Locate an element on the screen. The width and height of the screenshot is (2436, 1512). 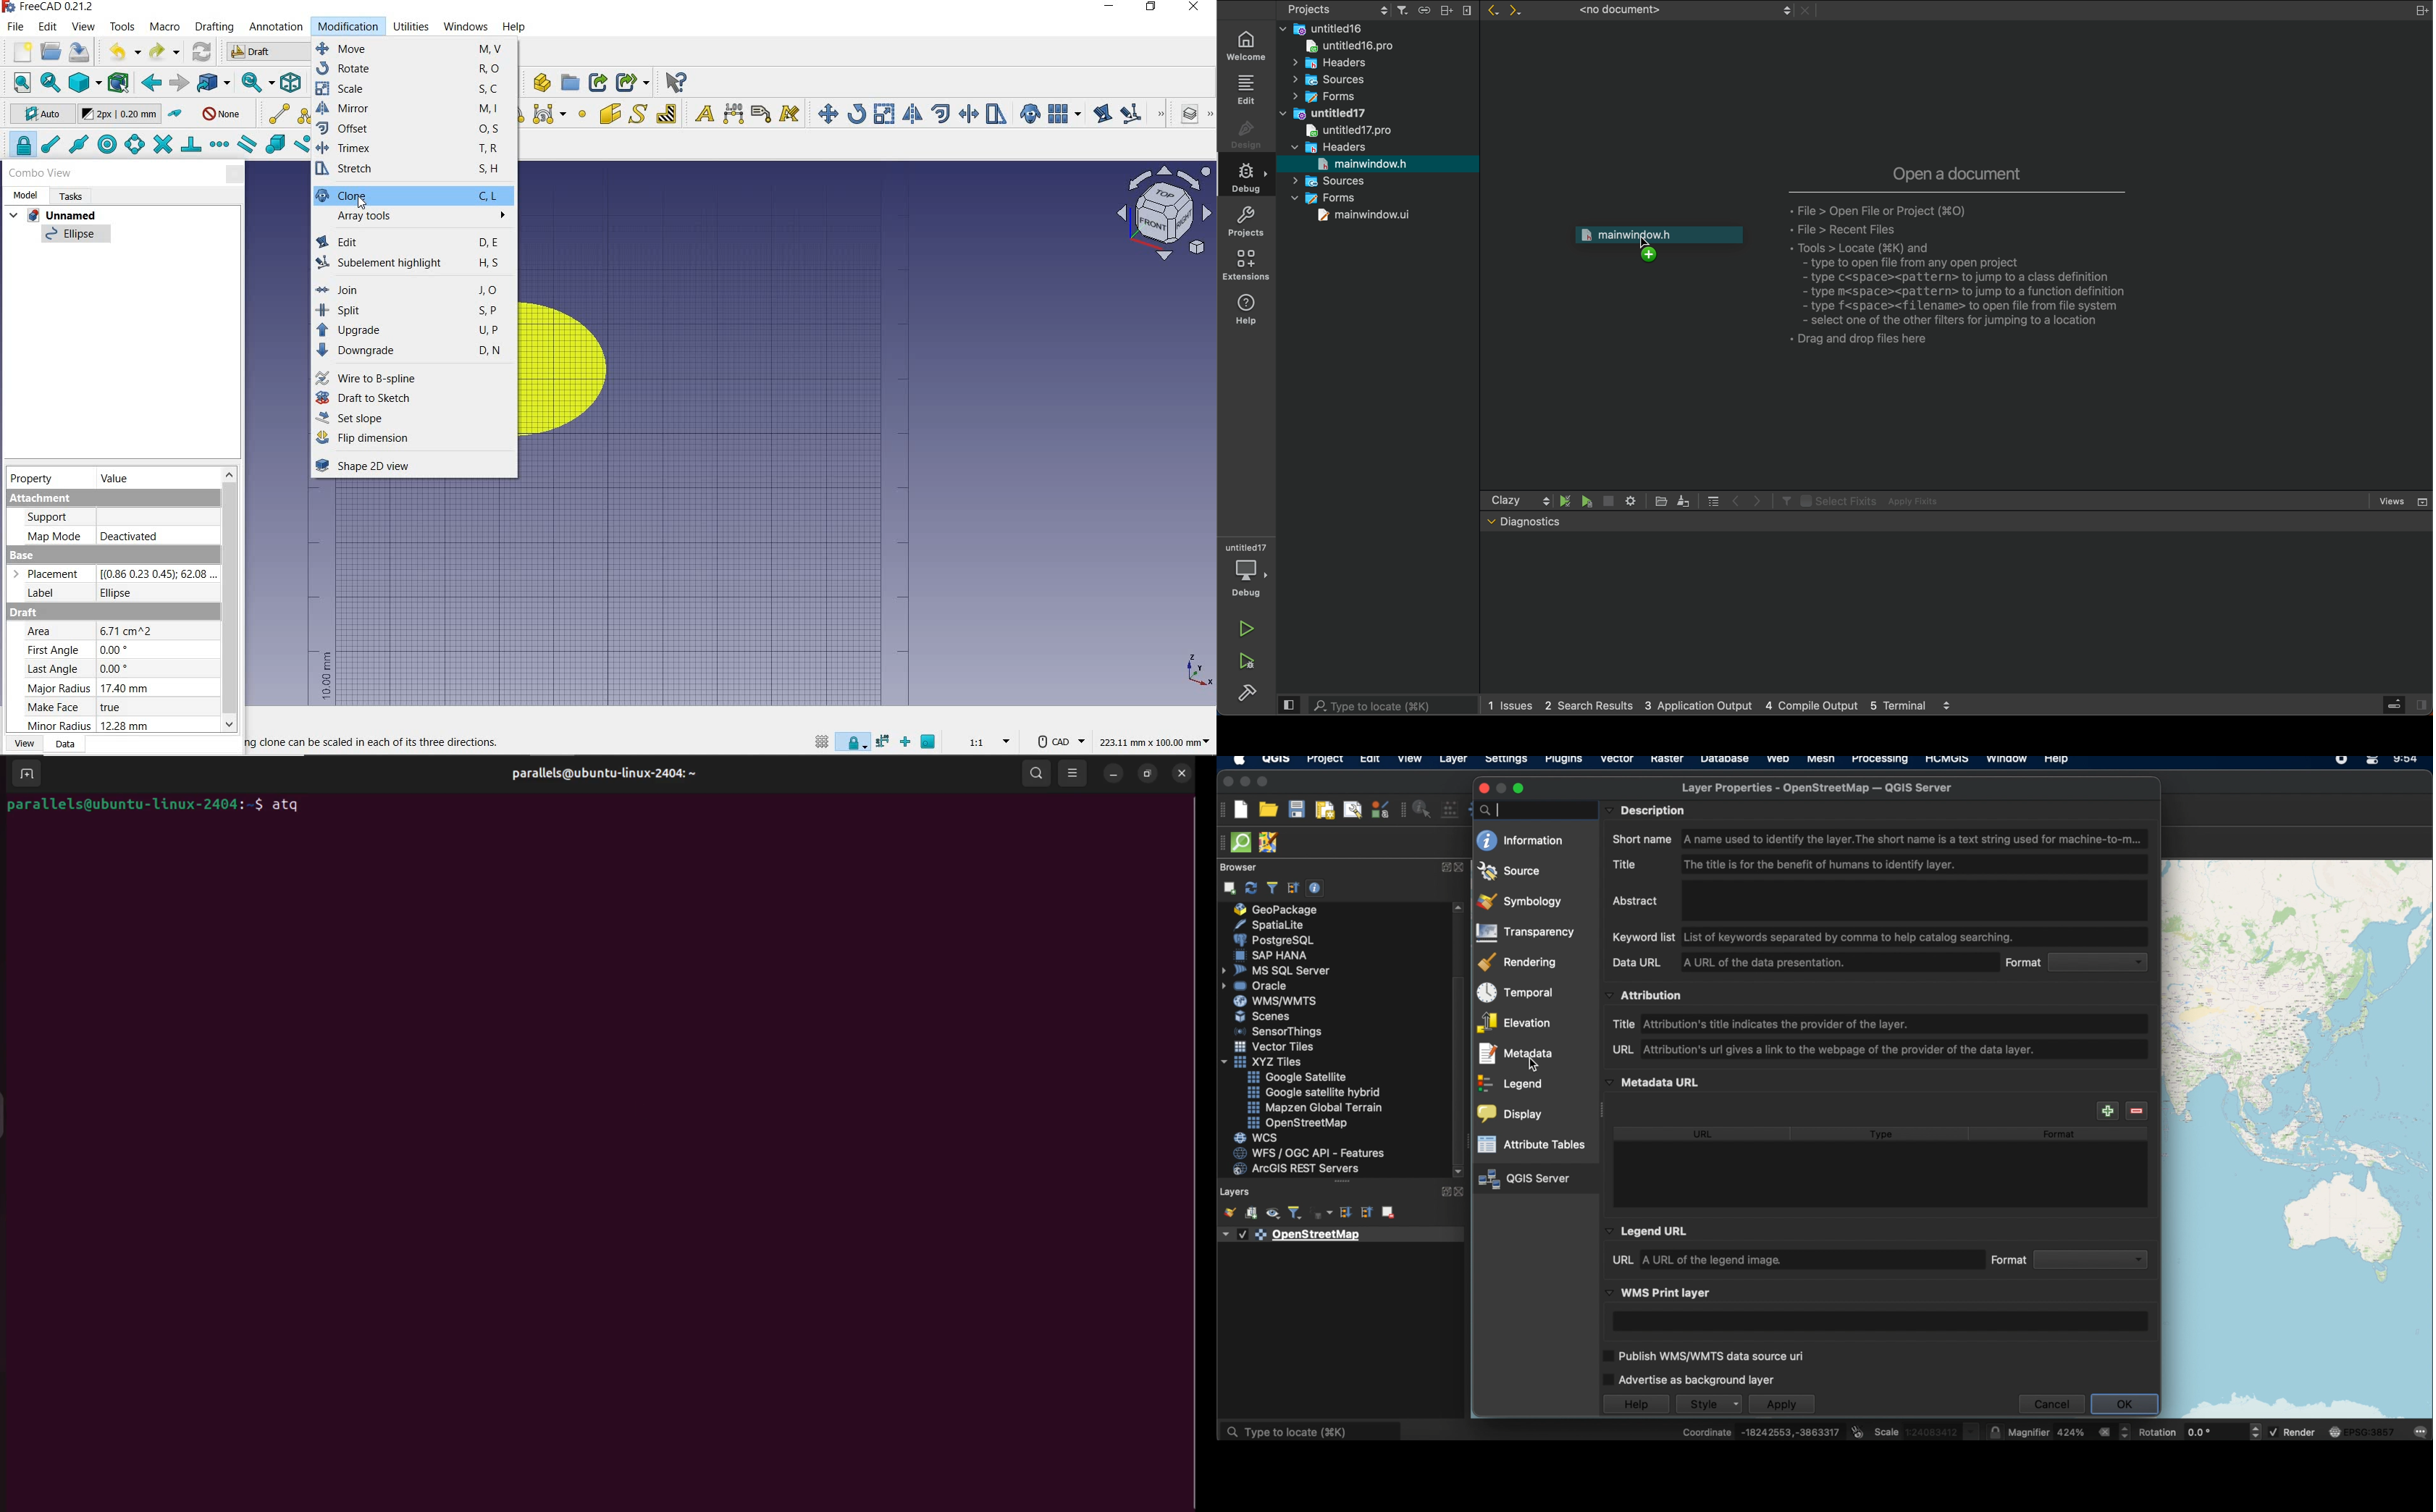
ms sql server is located at coordinates (1275, 971).